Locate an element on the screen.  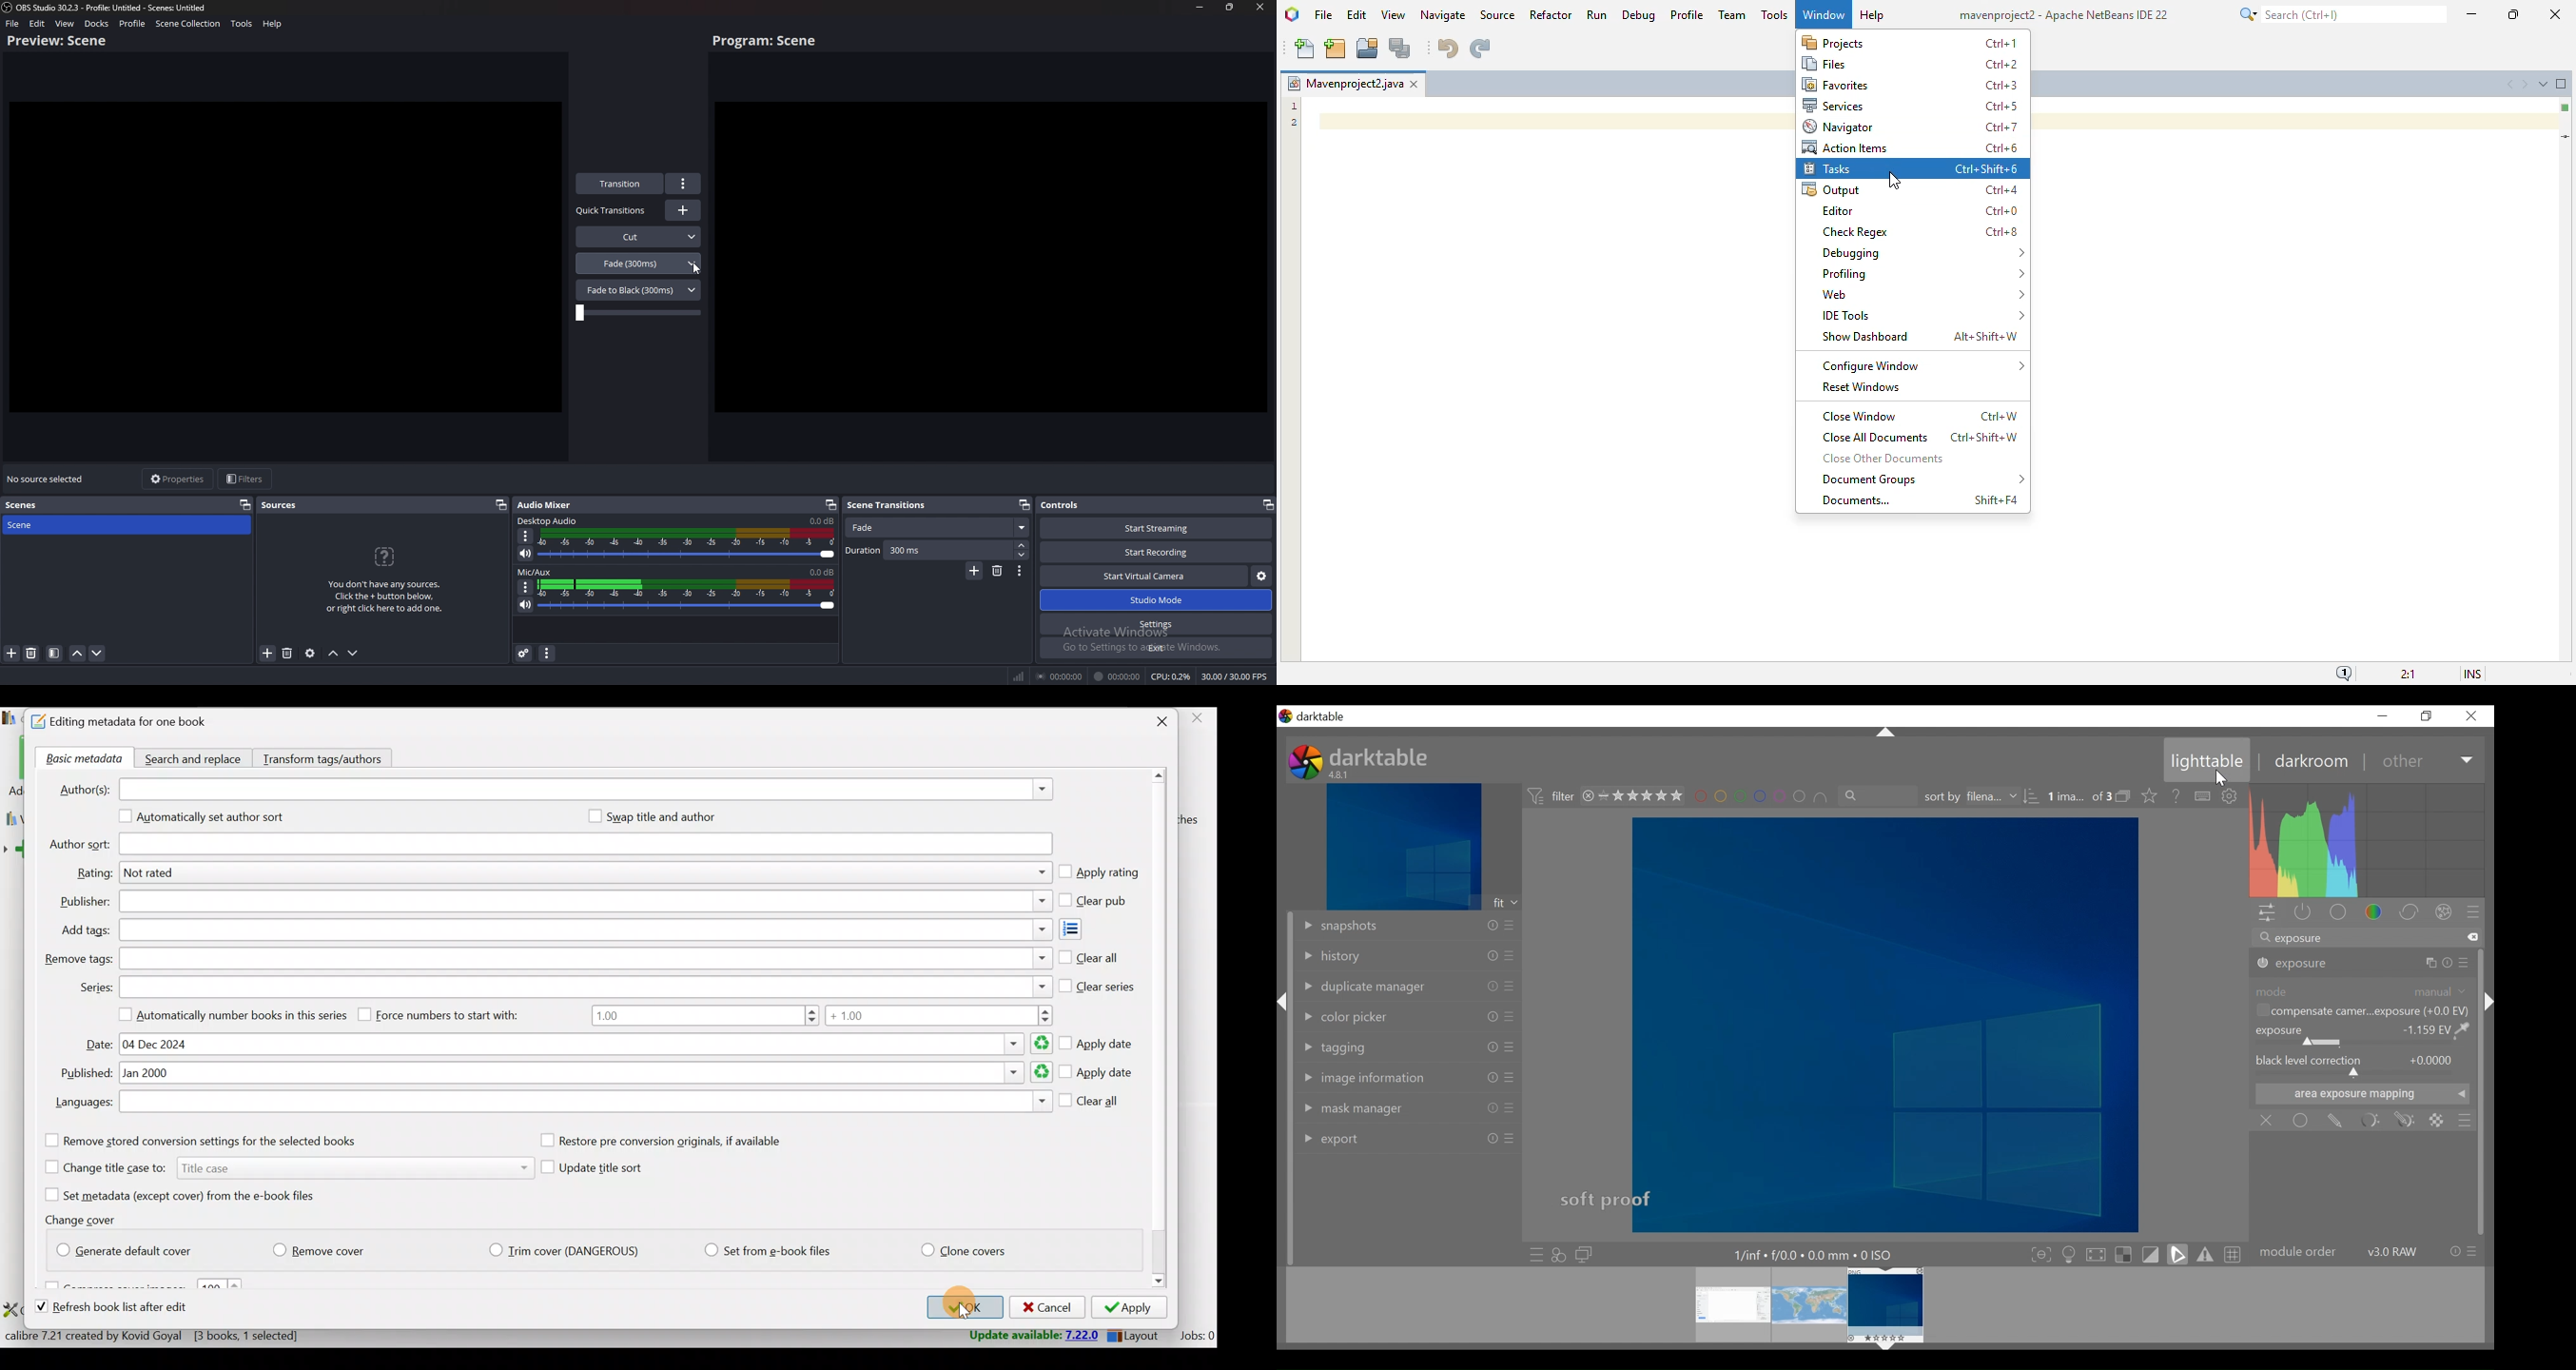
info is located at coordinates (1492, 1108).